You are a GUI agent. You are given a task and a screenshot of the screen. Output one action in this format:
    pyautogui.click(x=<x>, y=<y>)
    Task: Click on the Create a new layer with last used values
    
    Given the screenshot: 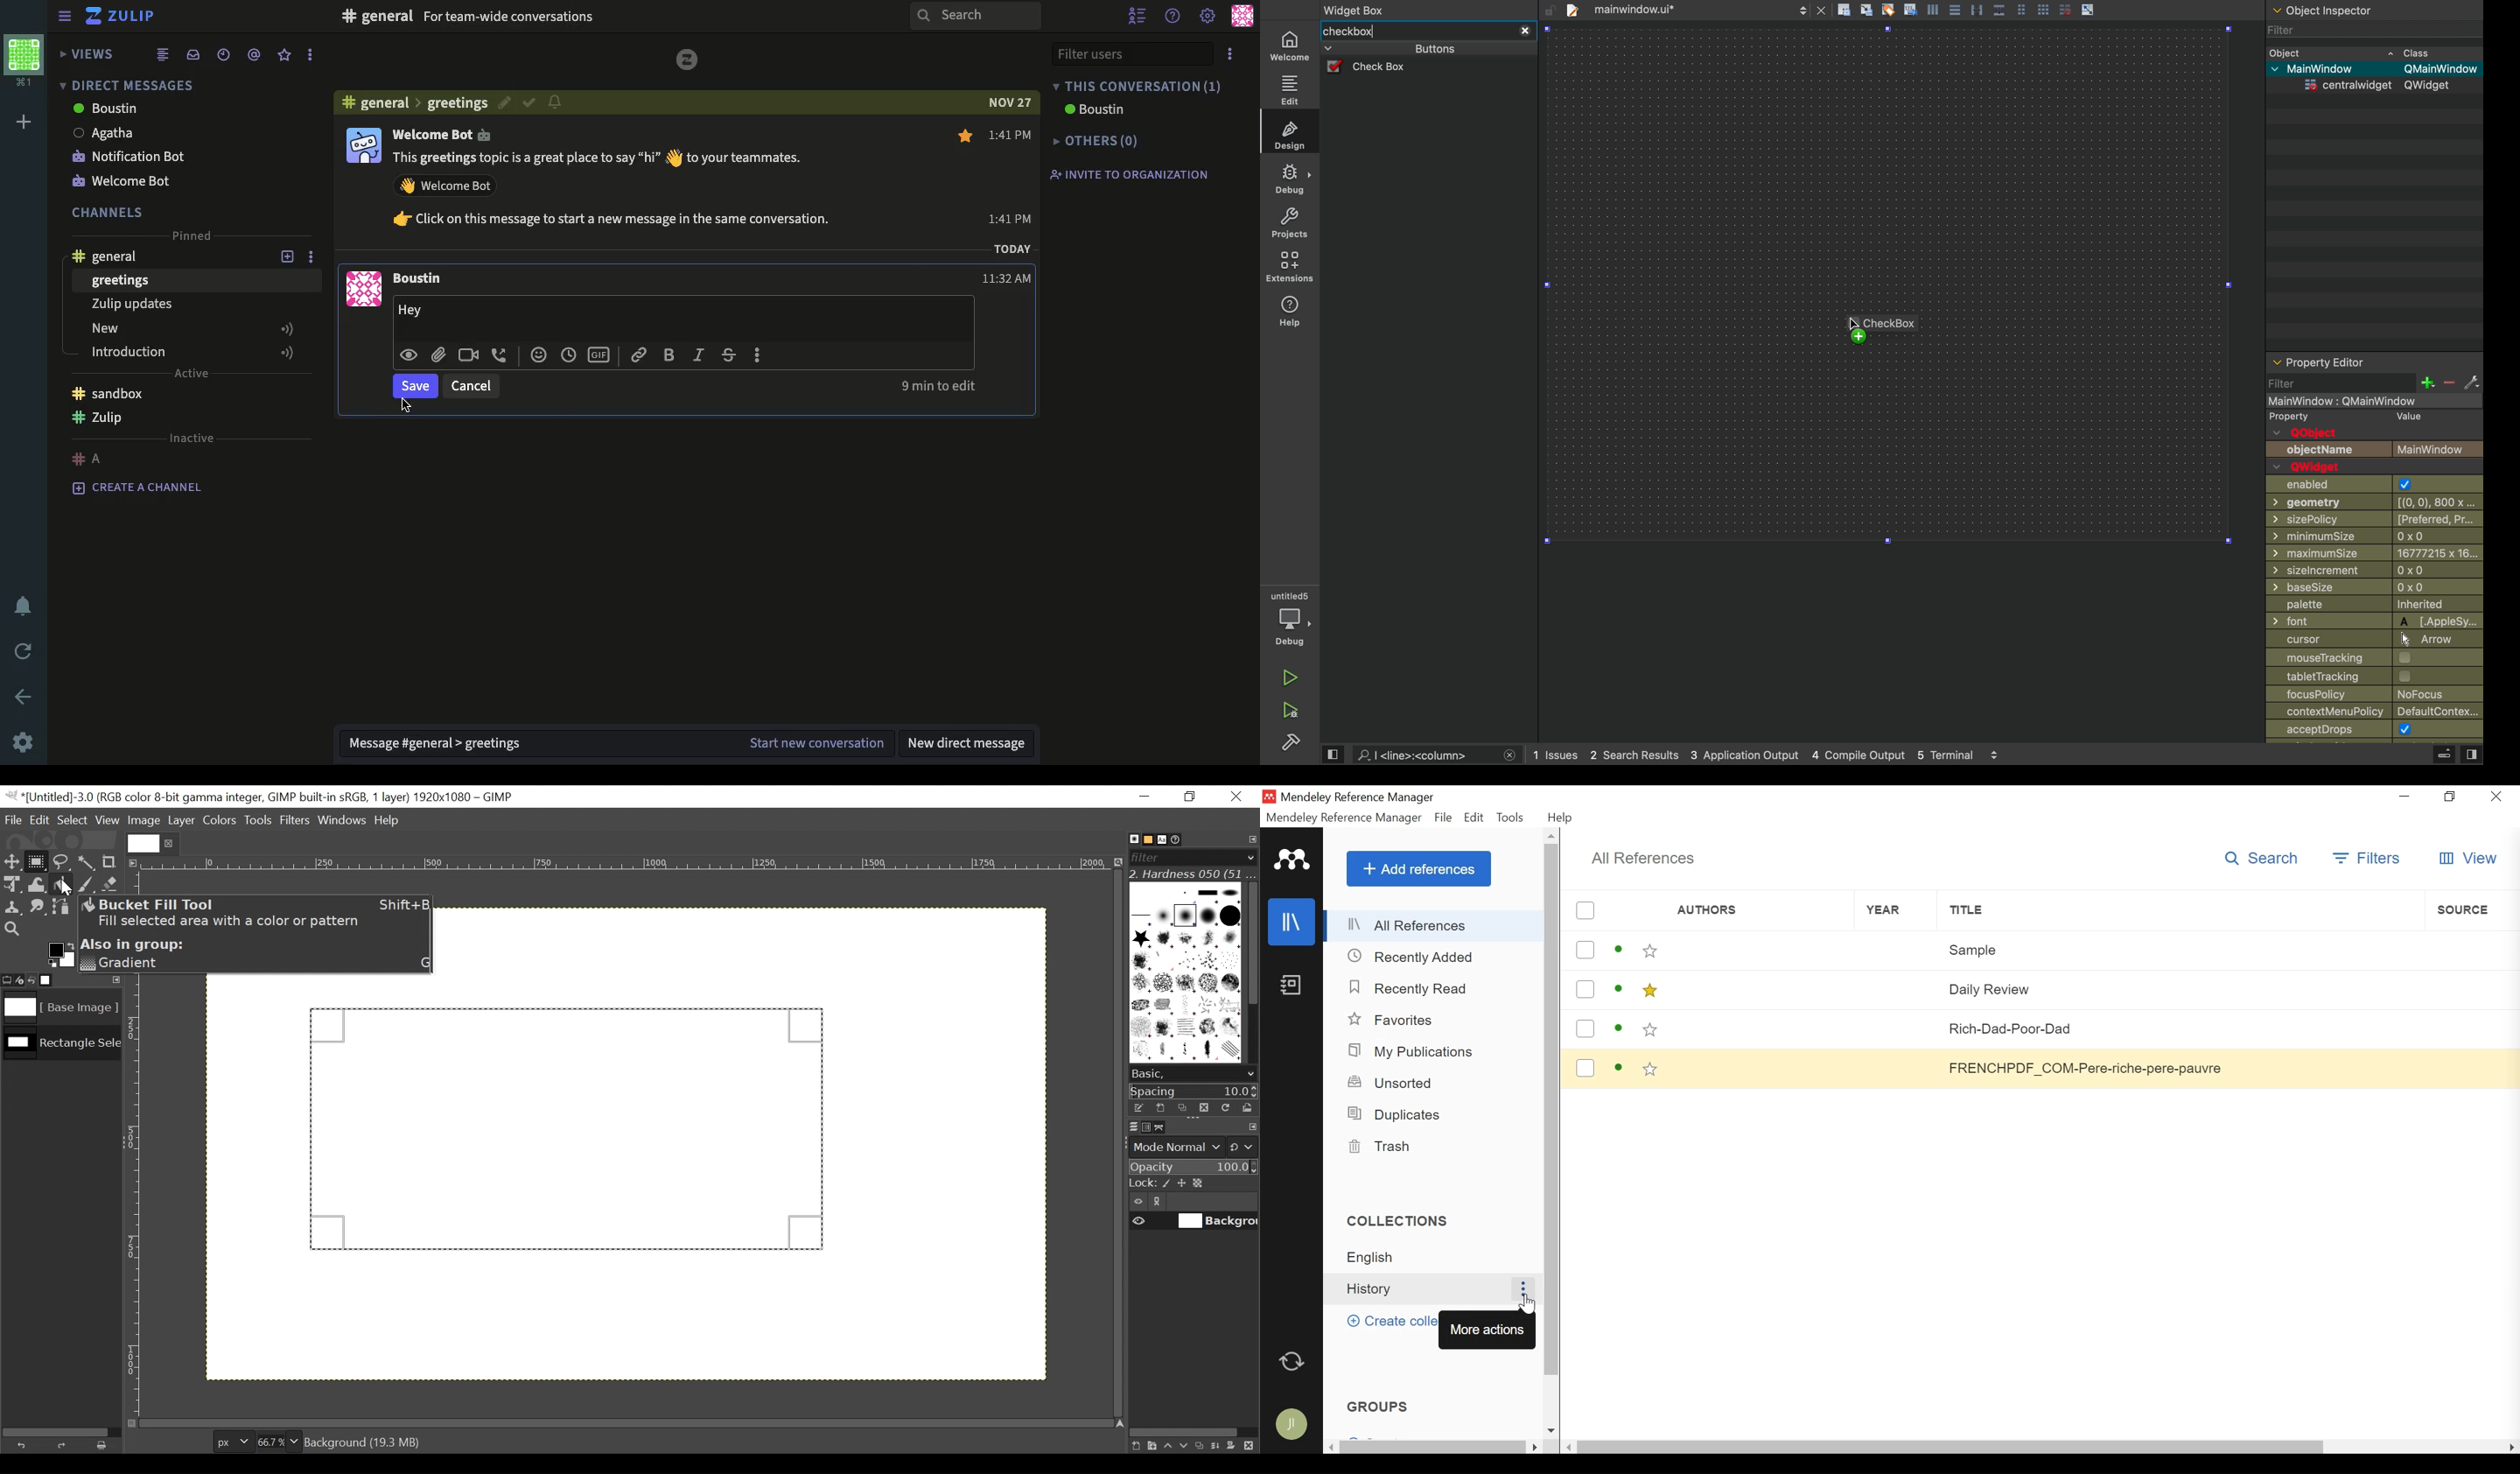 What is the action you would take?
    pyautogui.click(x=1134, y=1446)
    